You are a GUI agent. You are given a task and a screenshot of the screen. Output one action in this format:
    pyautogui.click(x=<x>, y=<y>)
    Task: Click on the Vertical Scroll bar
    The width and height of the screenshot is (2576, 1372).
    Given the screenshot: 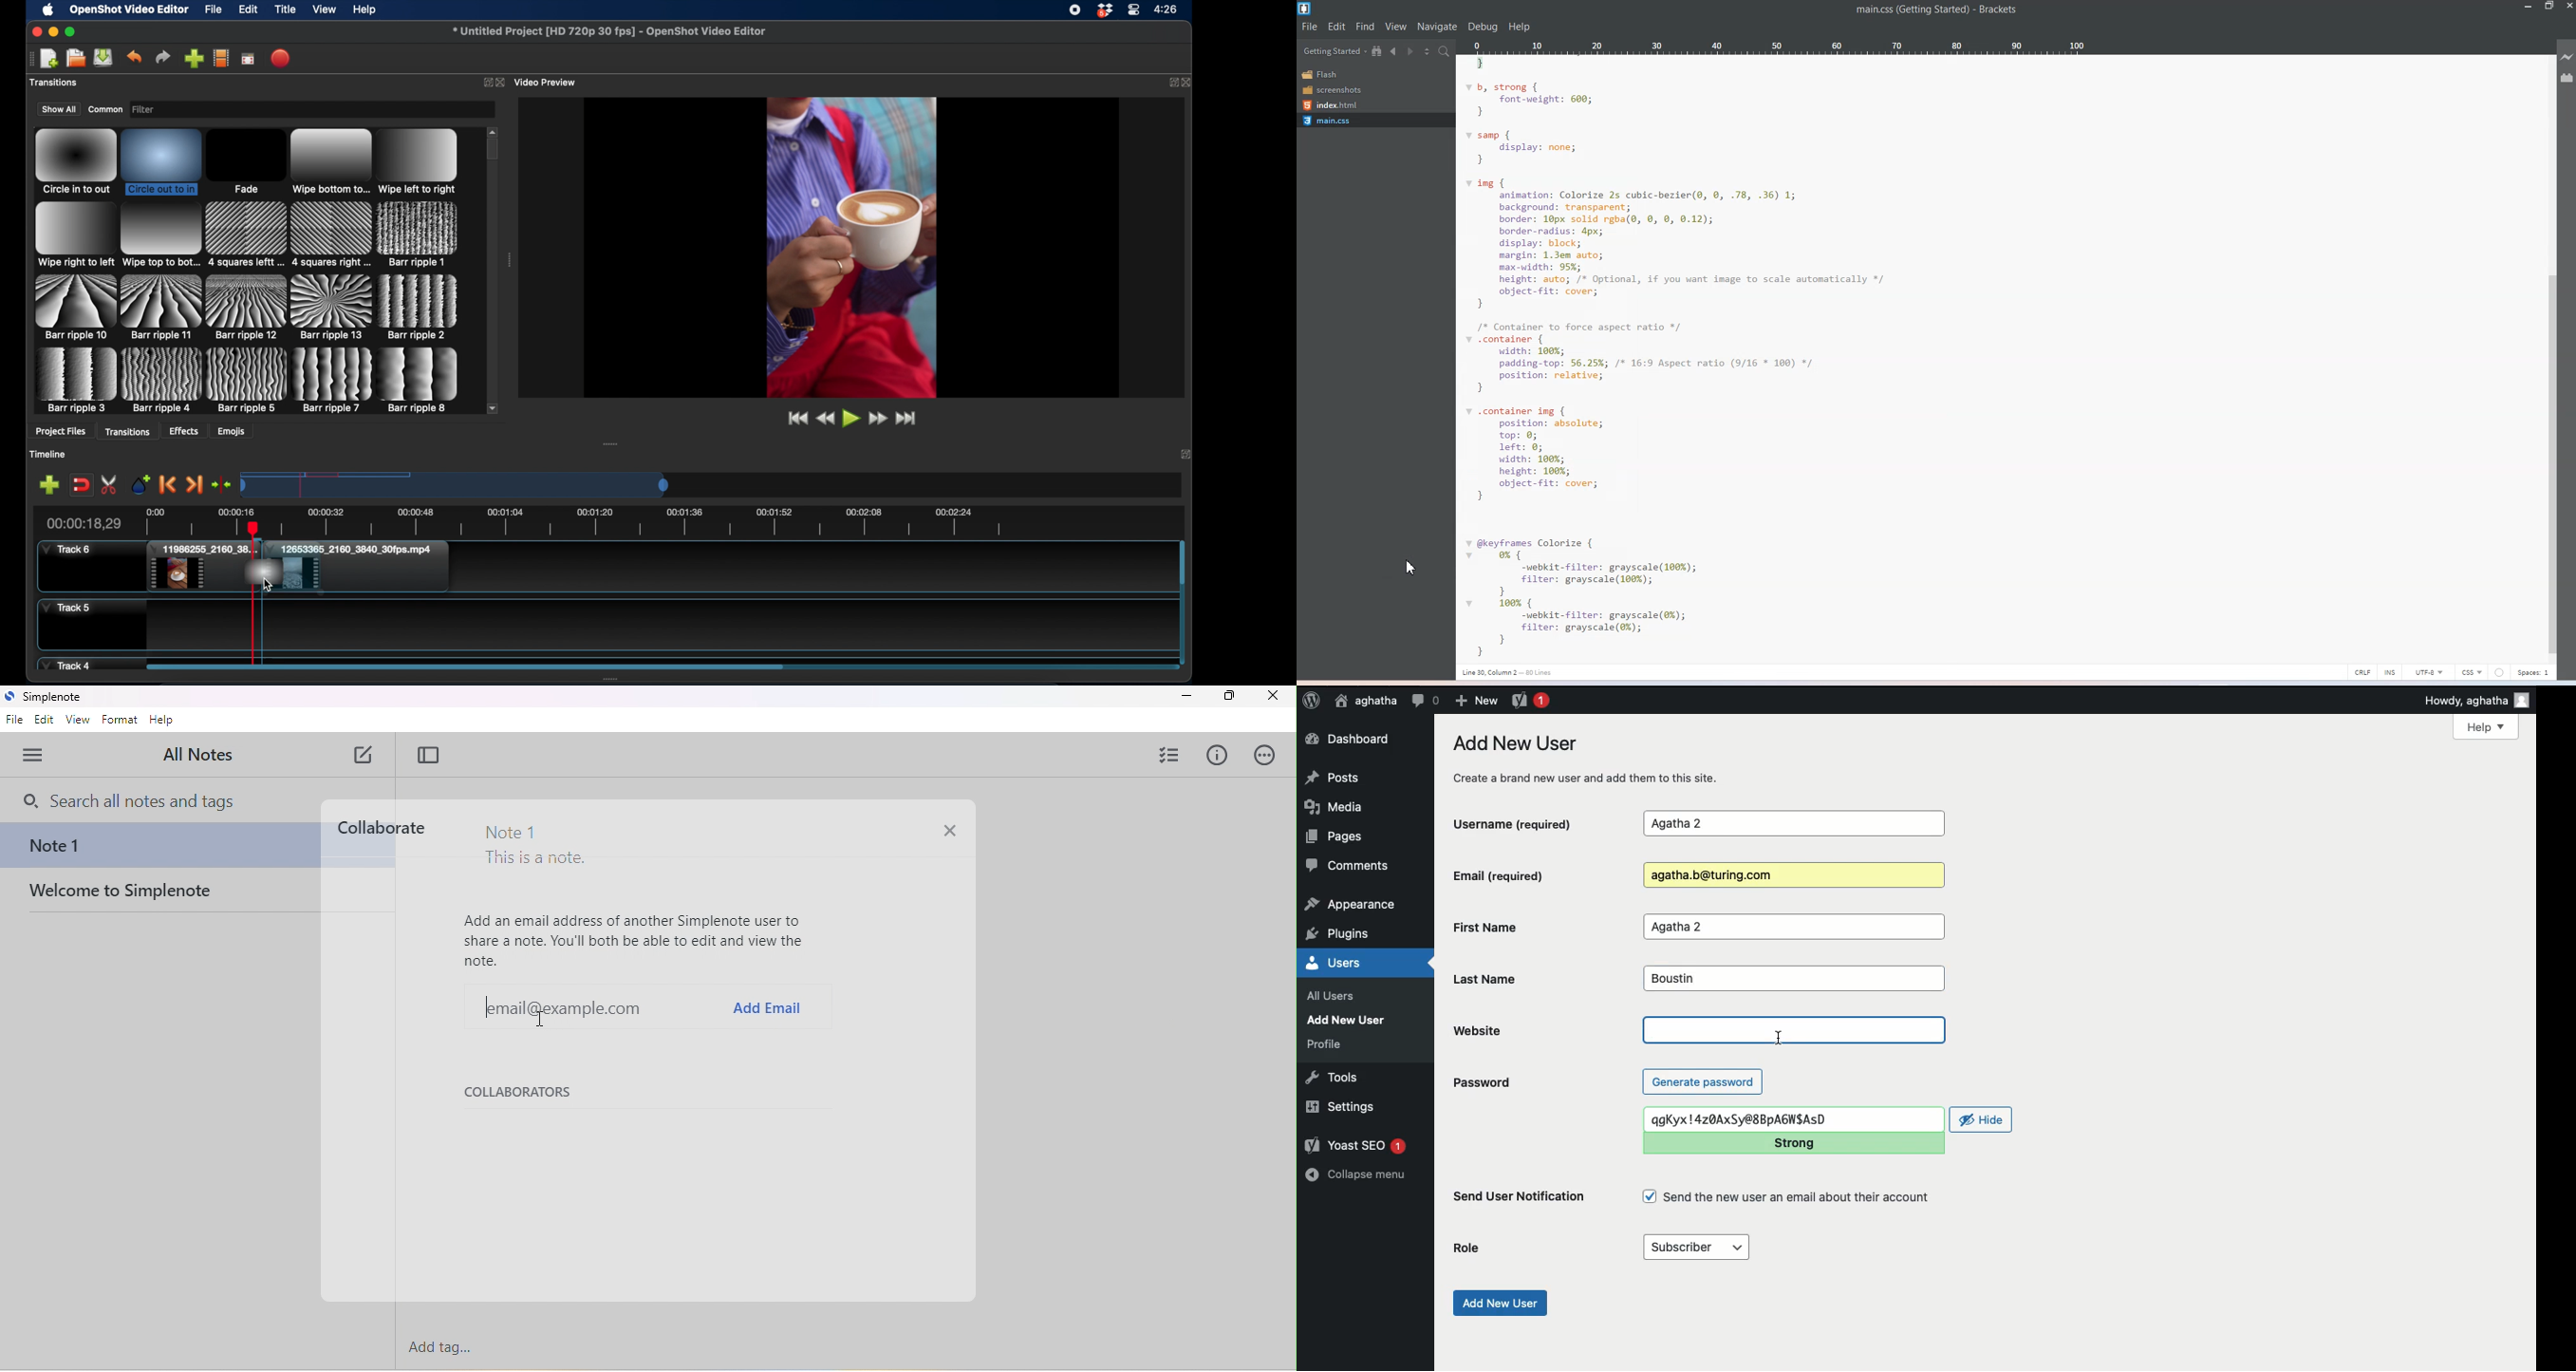 What is the action you would take?
    pyautogui.click(x=2551, y=465)
    